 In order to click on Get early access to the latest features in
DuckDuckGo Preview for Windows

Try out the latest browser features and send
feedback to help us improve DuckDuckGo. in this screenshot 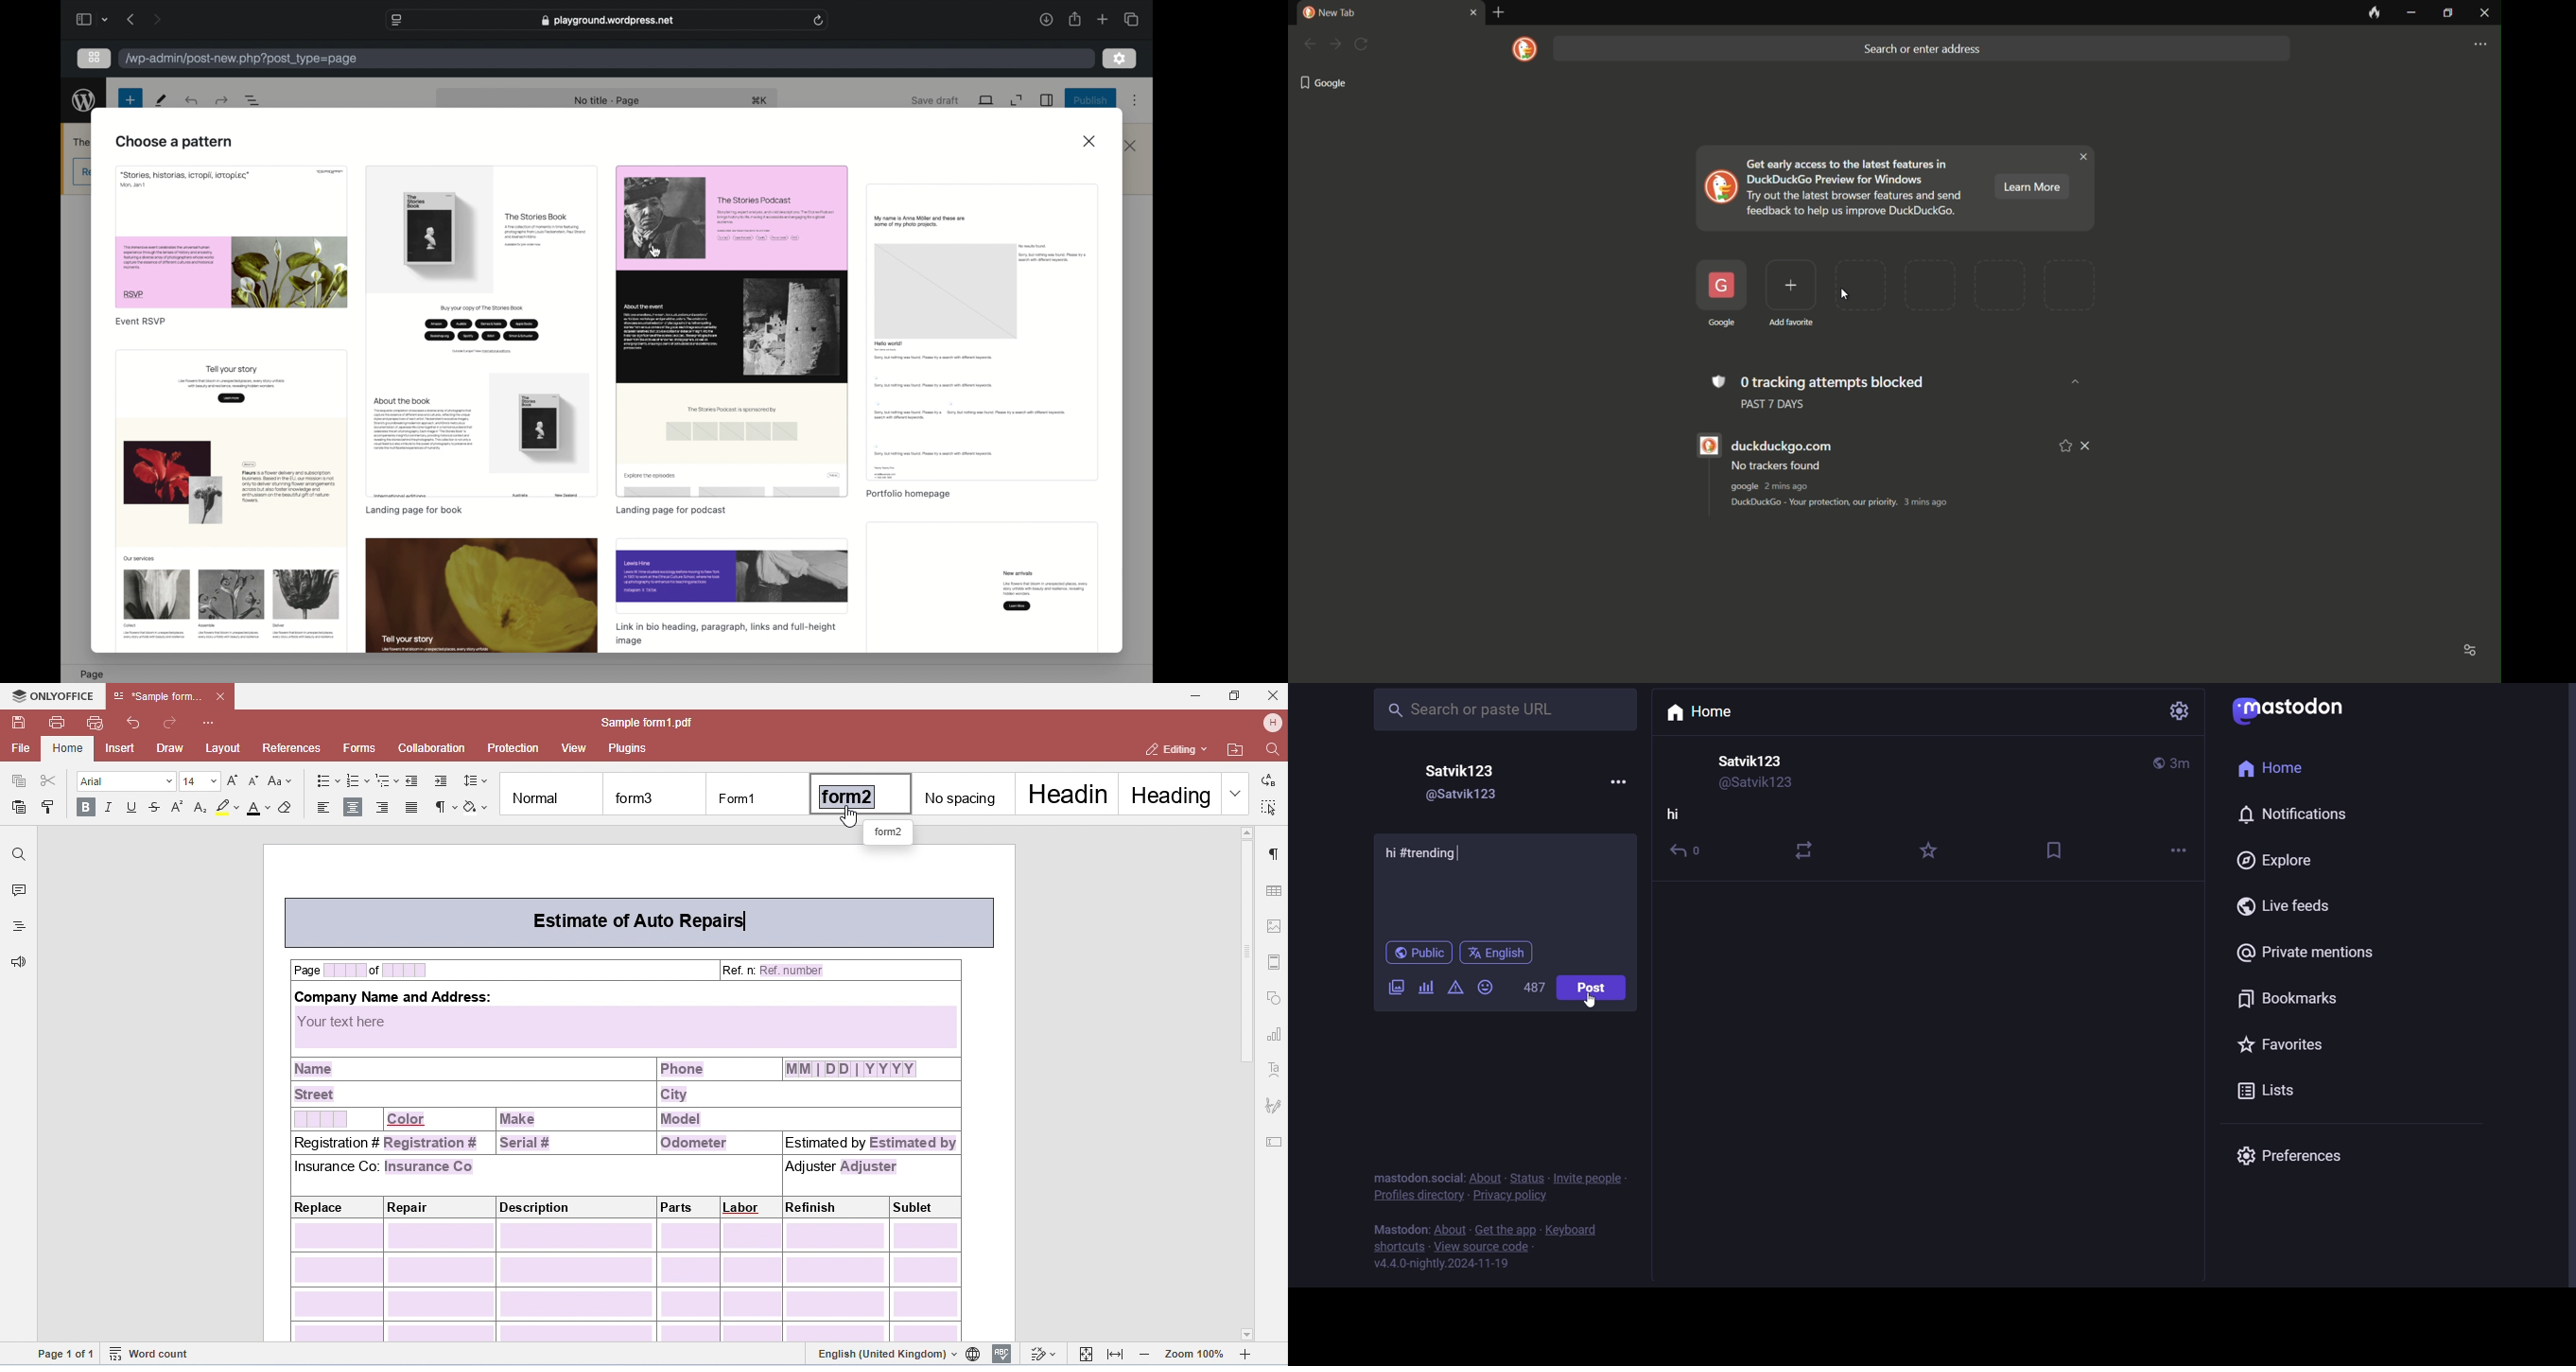, I will do `click(1839, 189)`.